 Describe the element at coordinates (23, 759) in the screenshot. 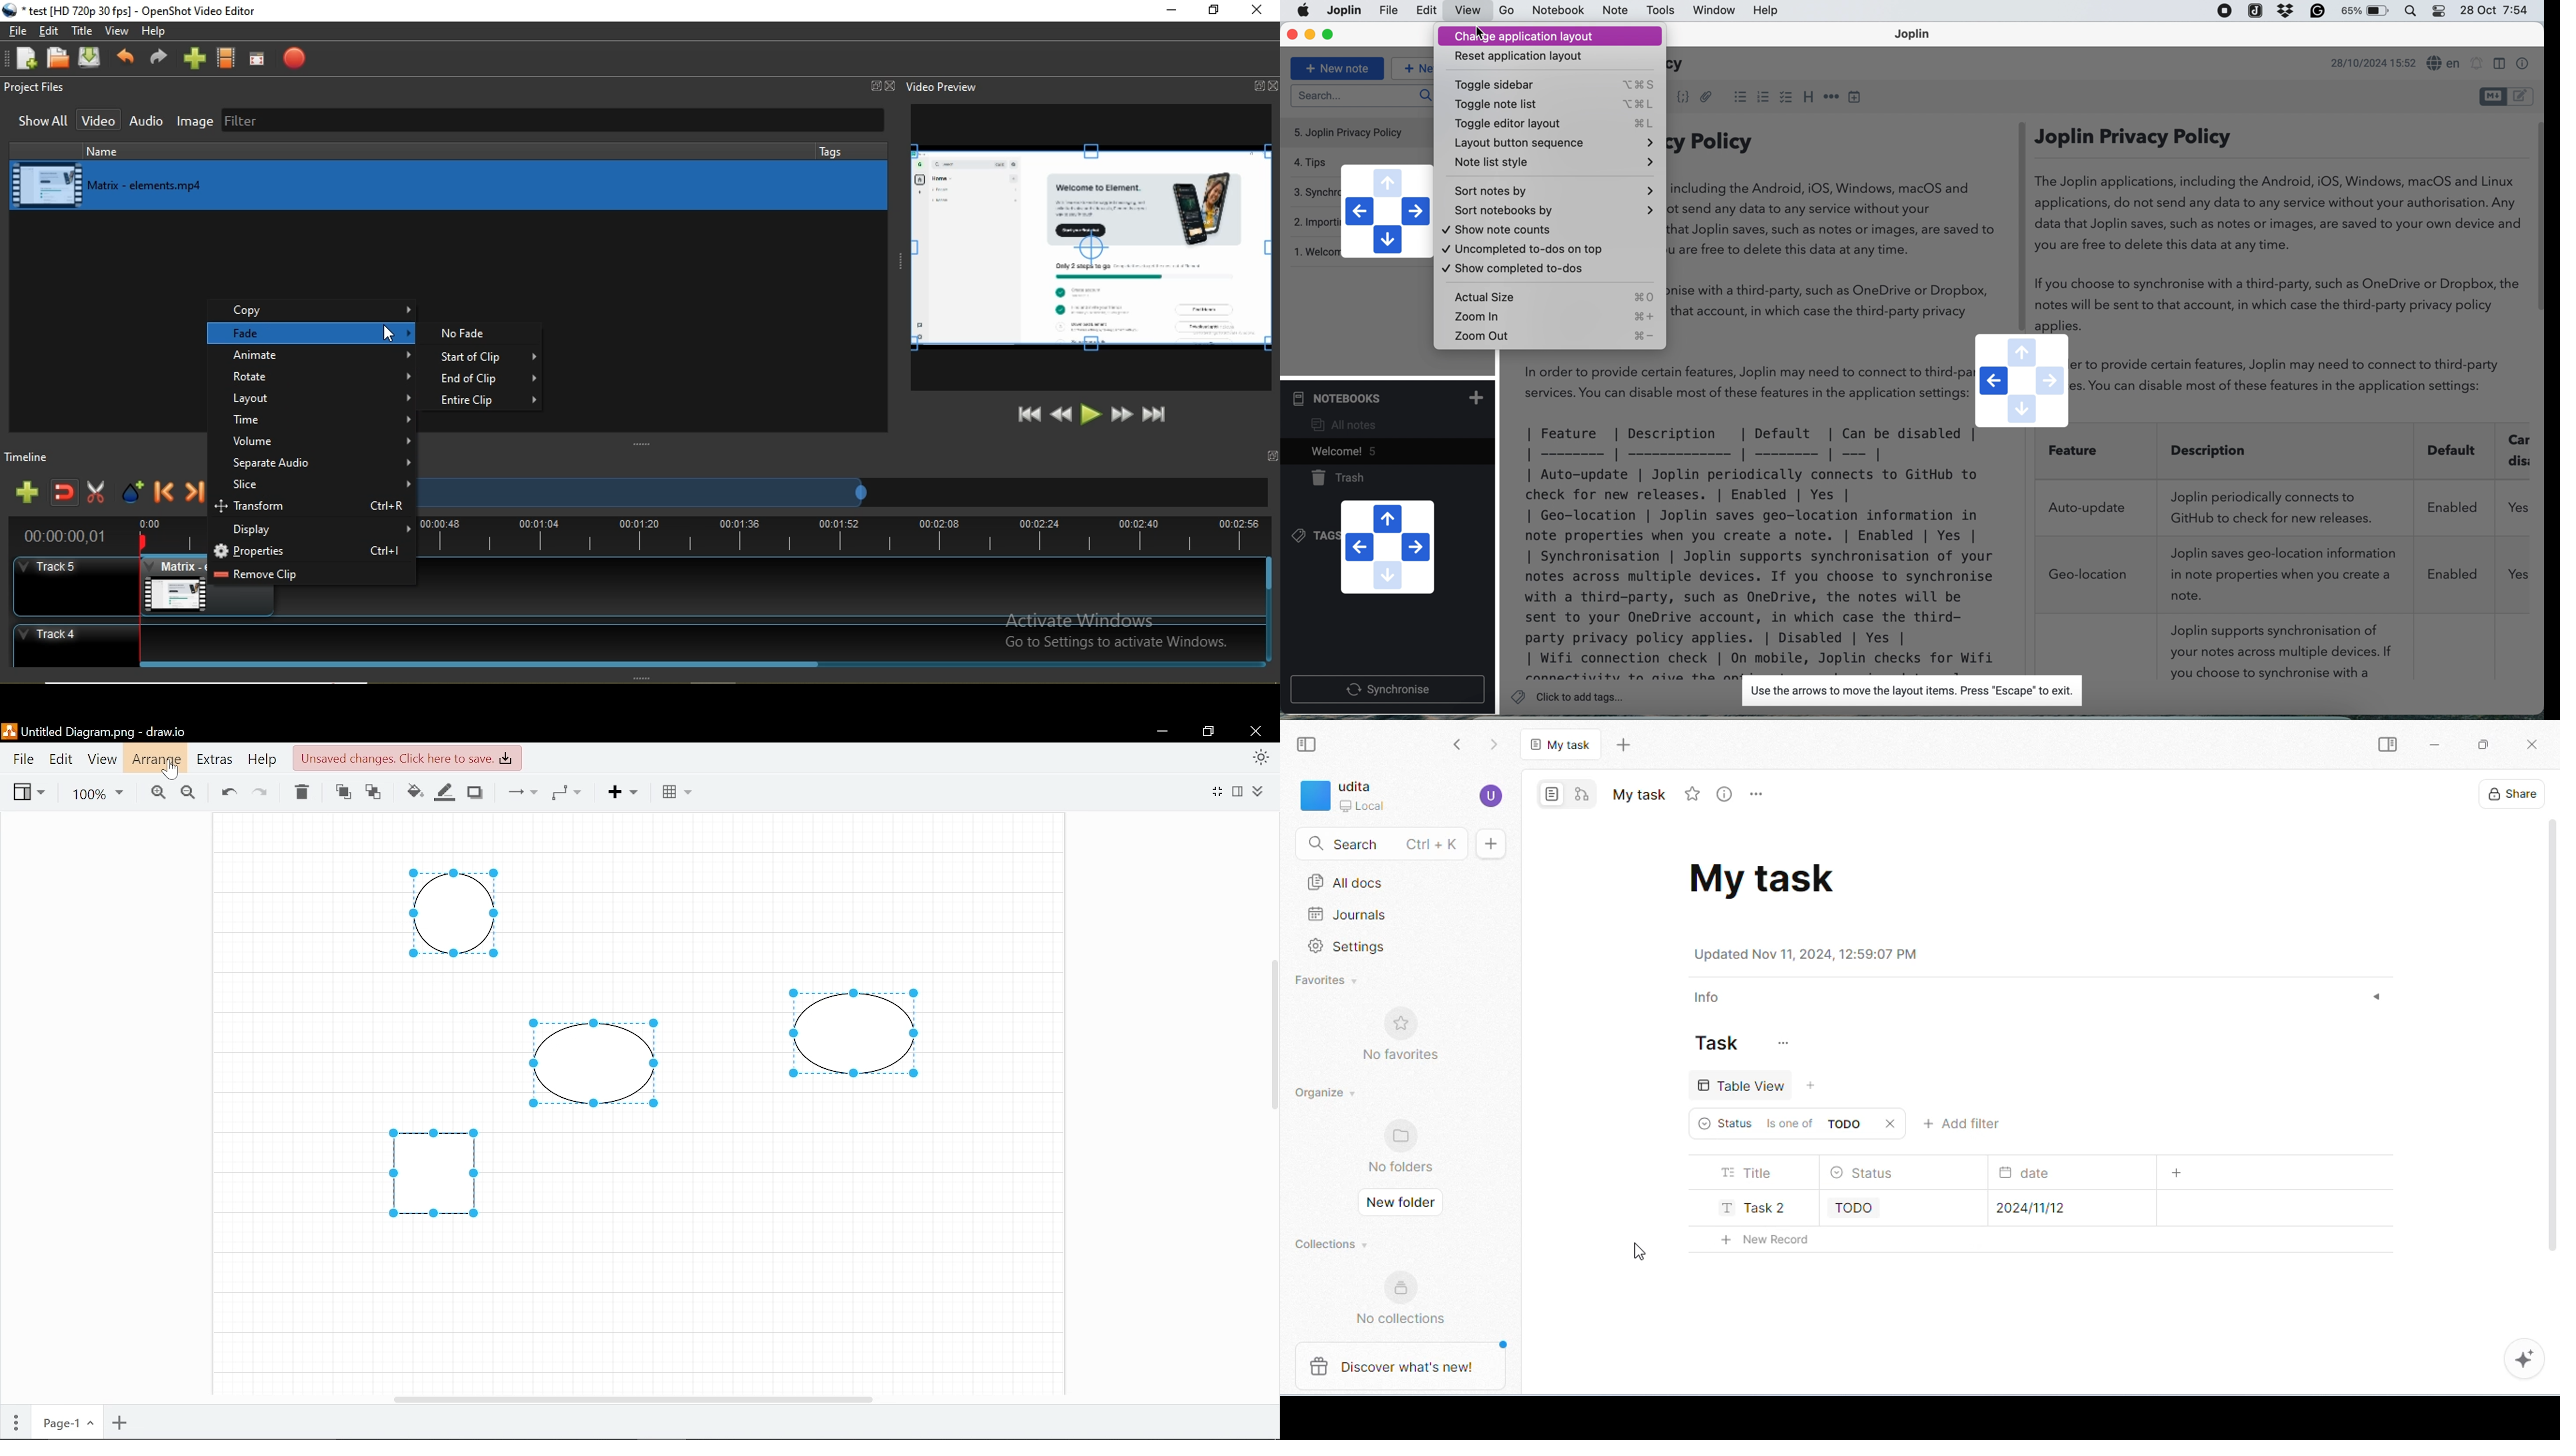

I see `File` at that location.